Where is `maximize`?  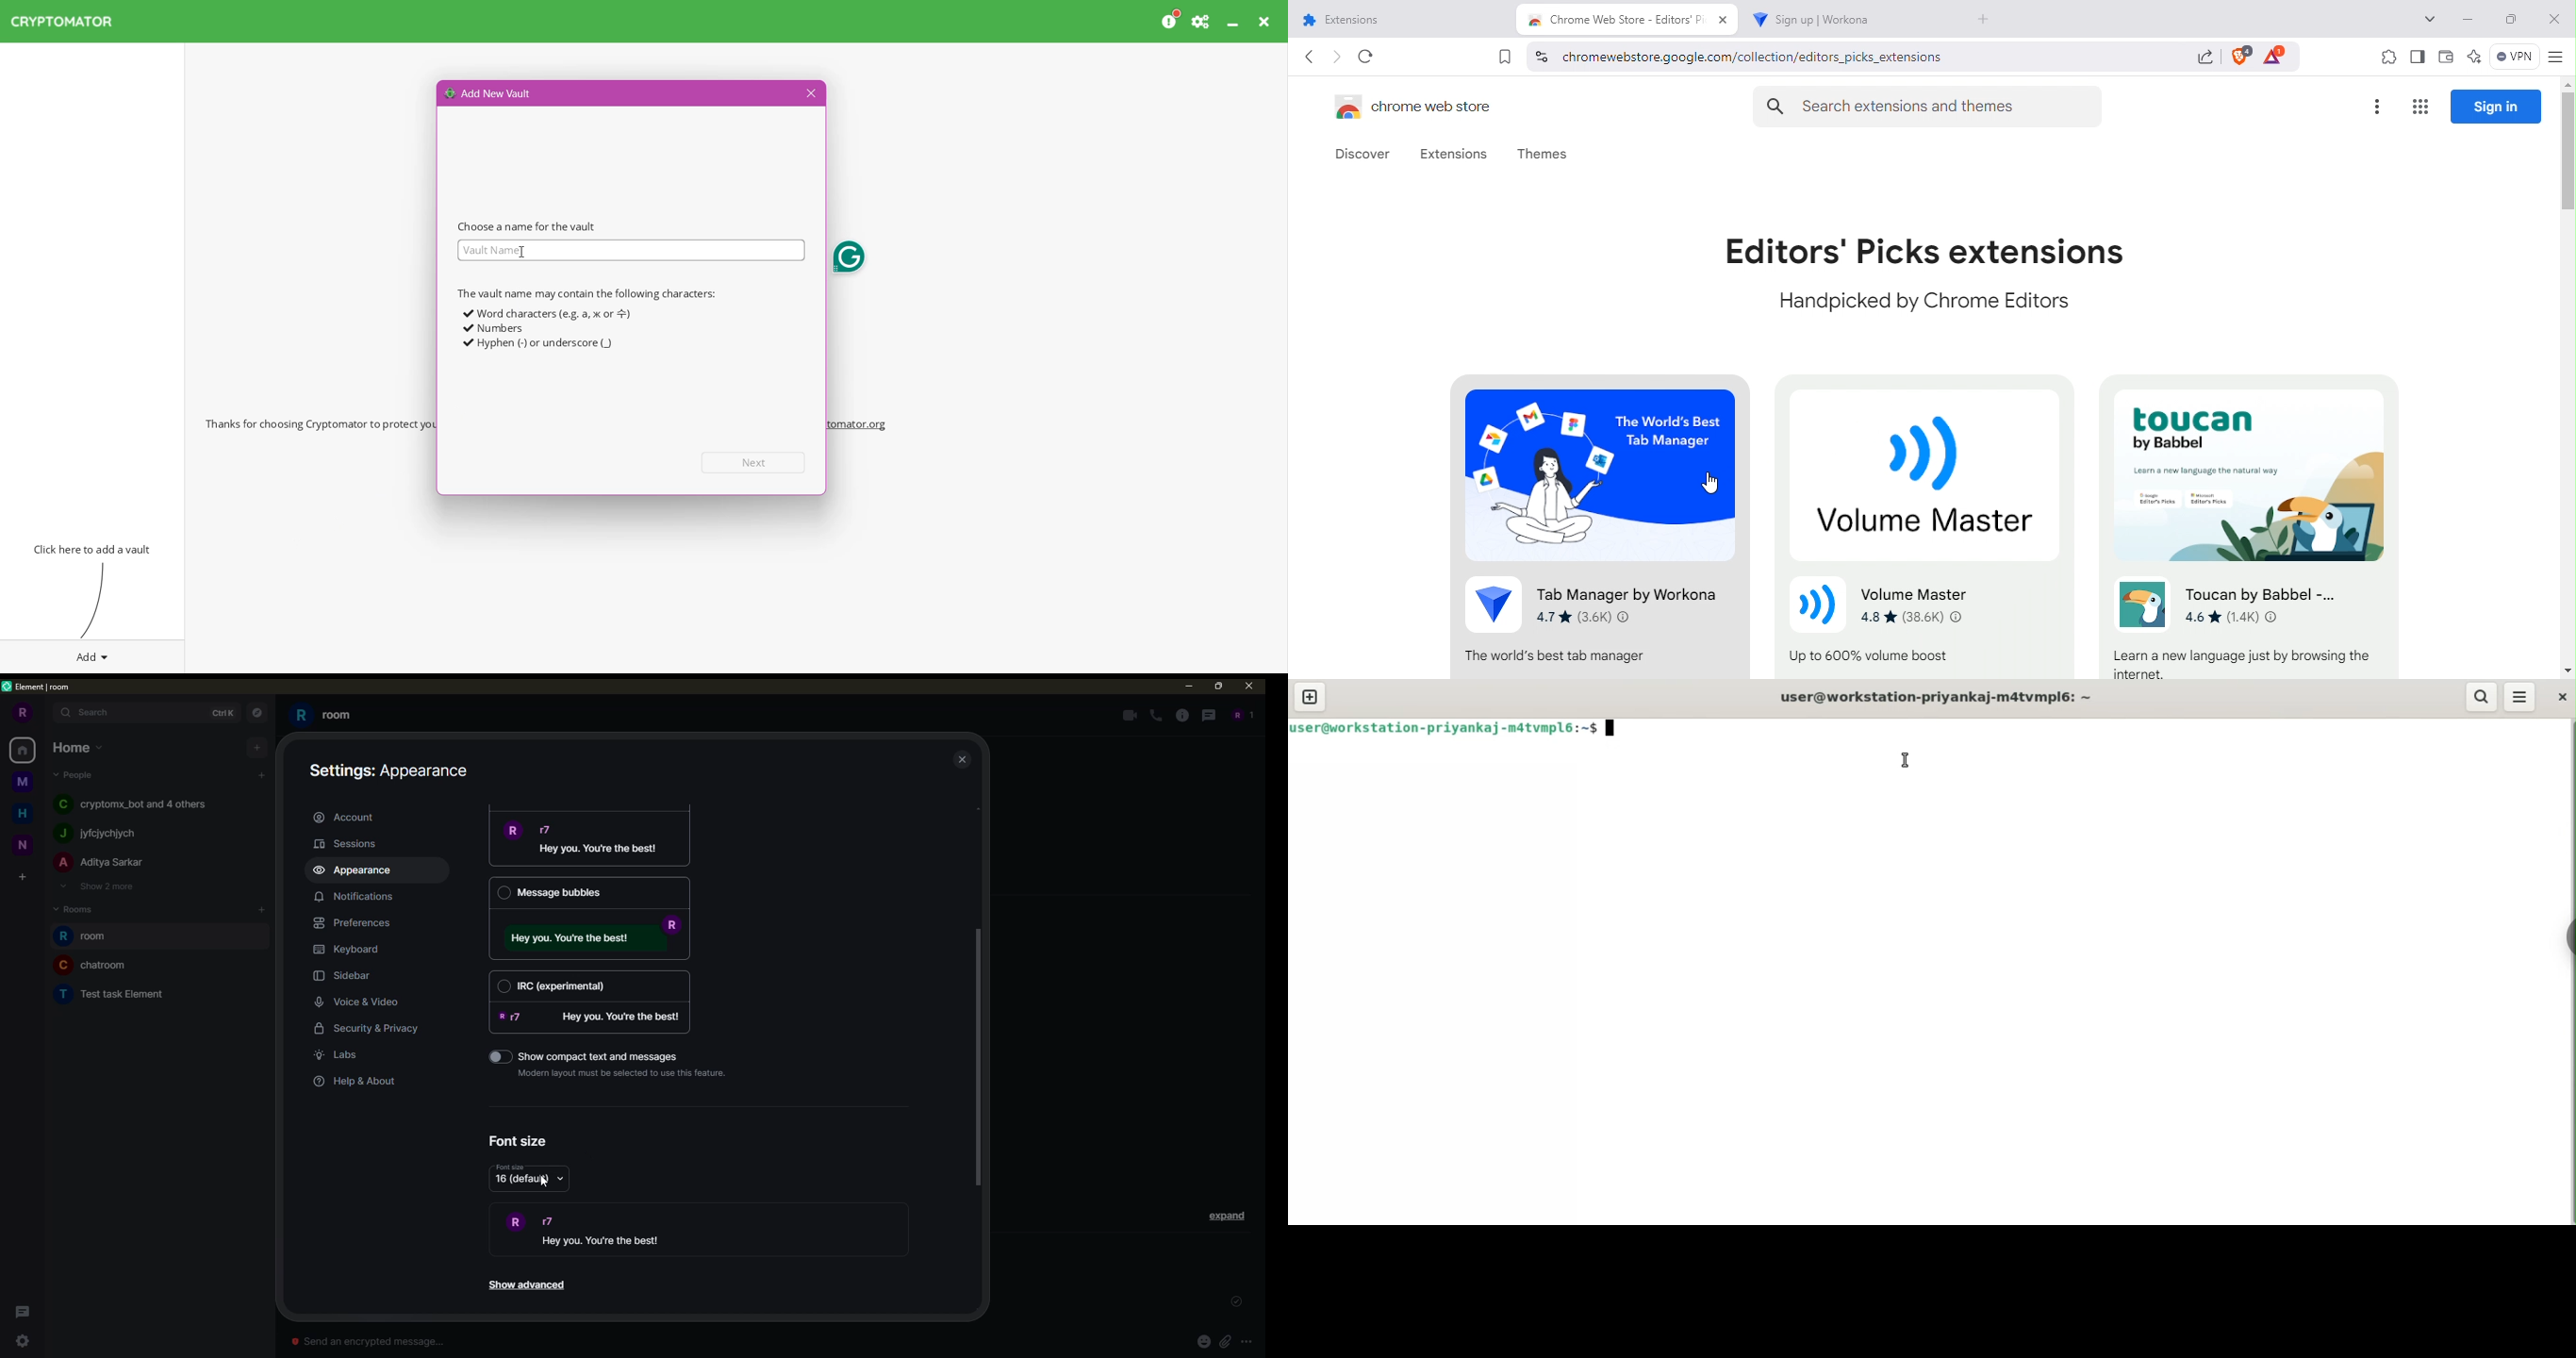 maximize is located at coordinates (1219, 687).